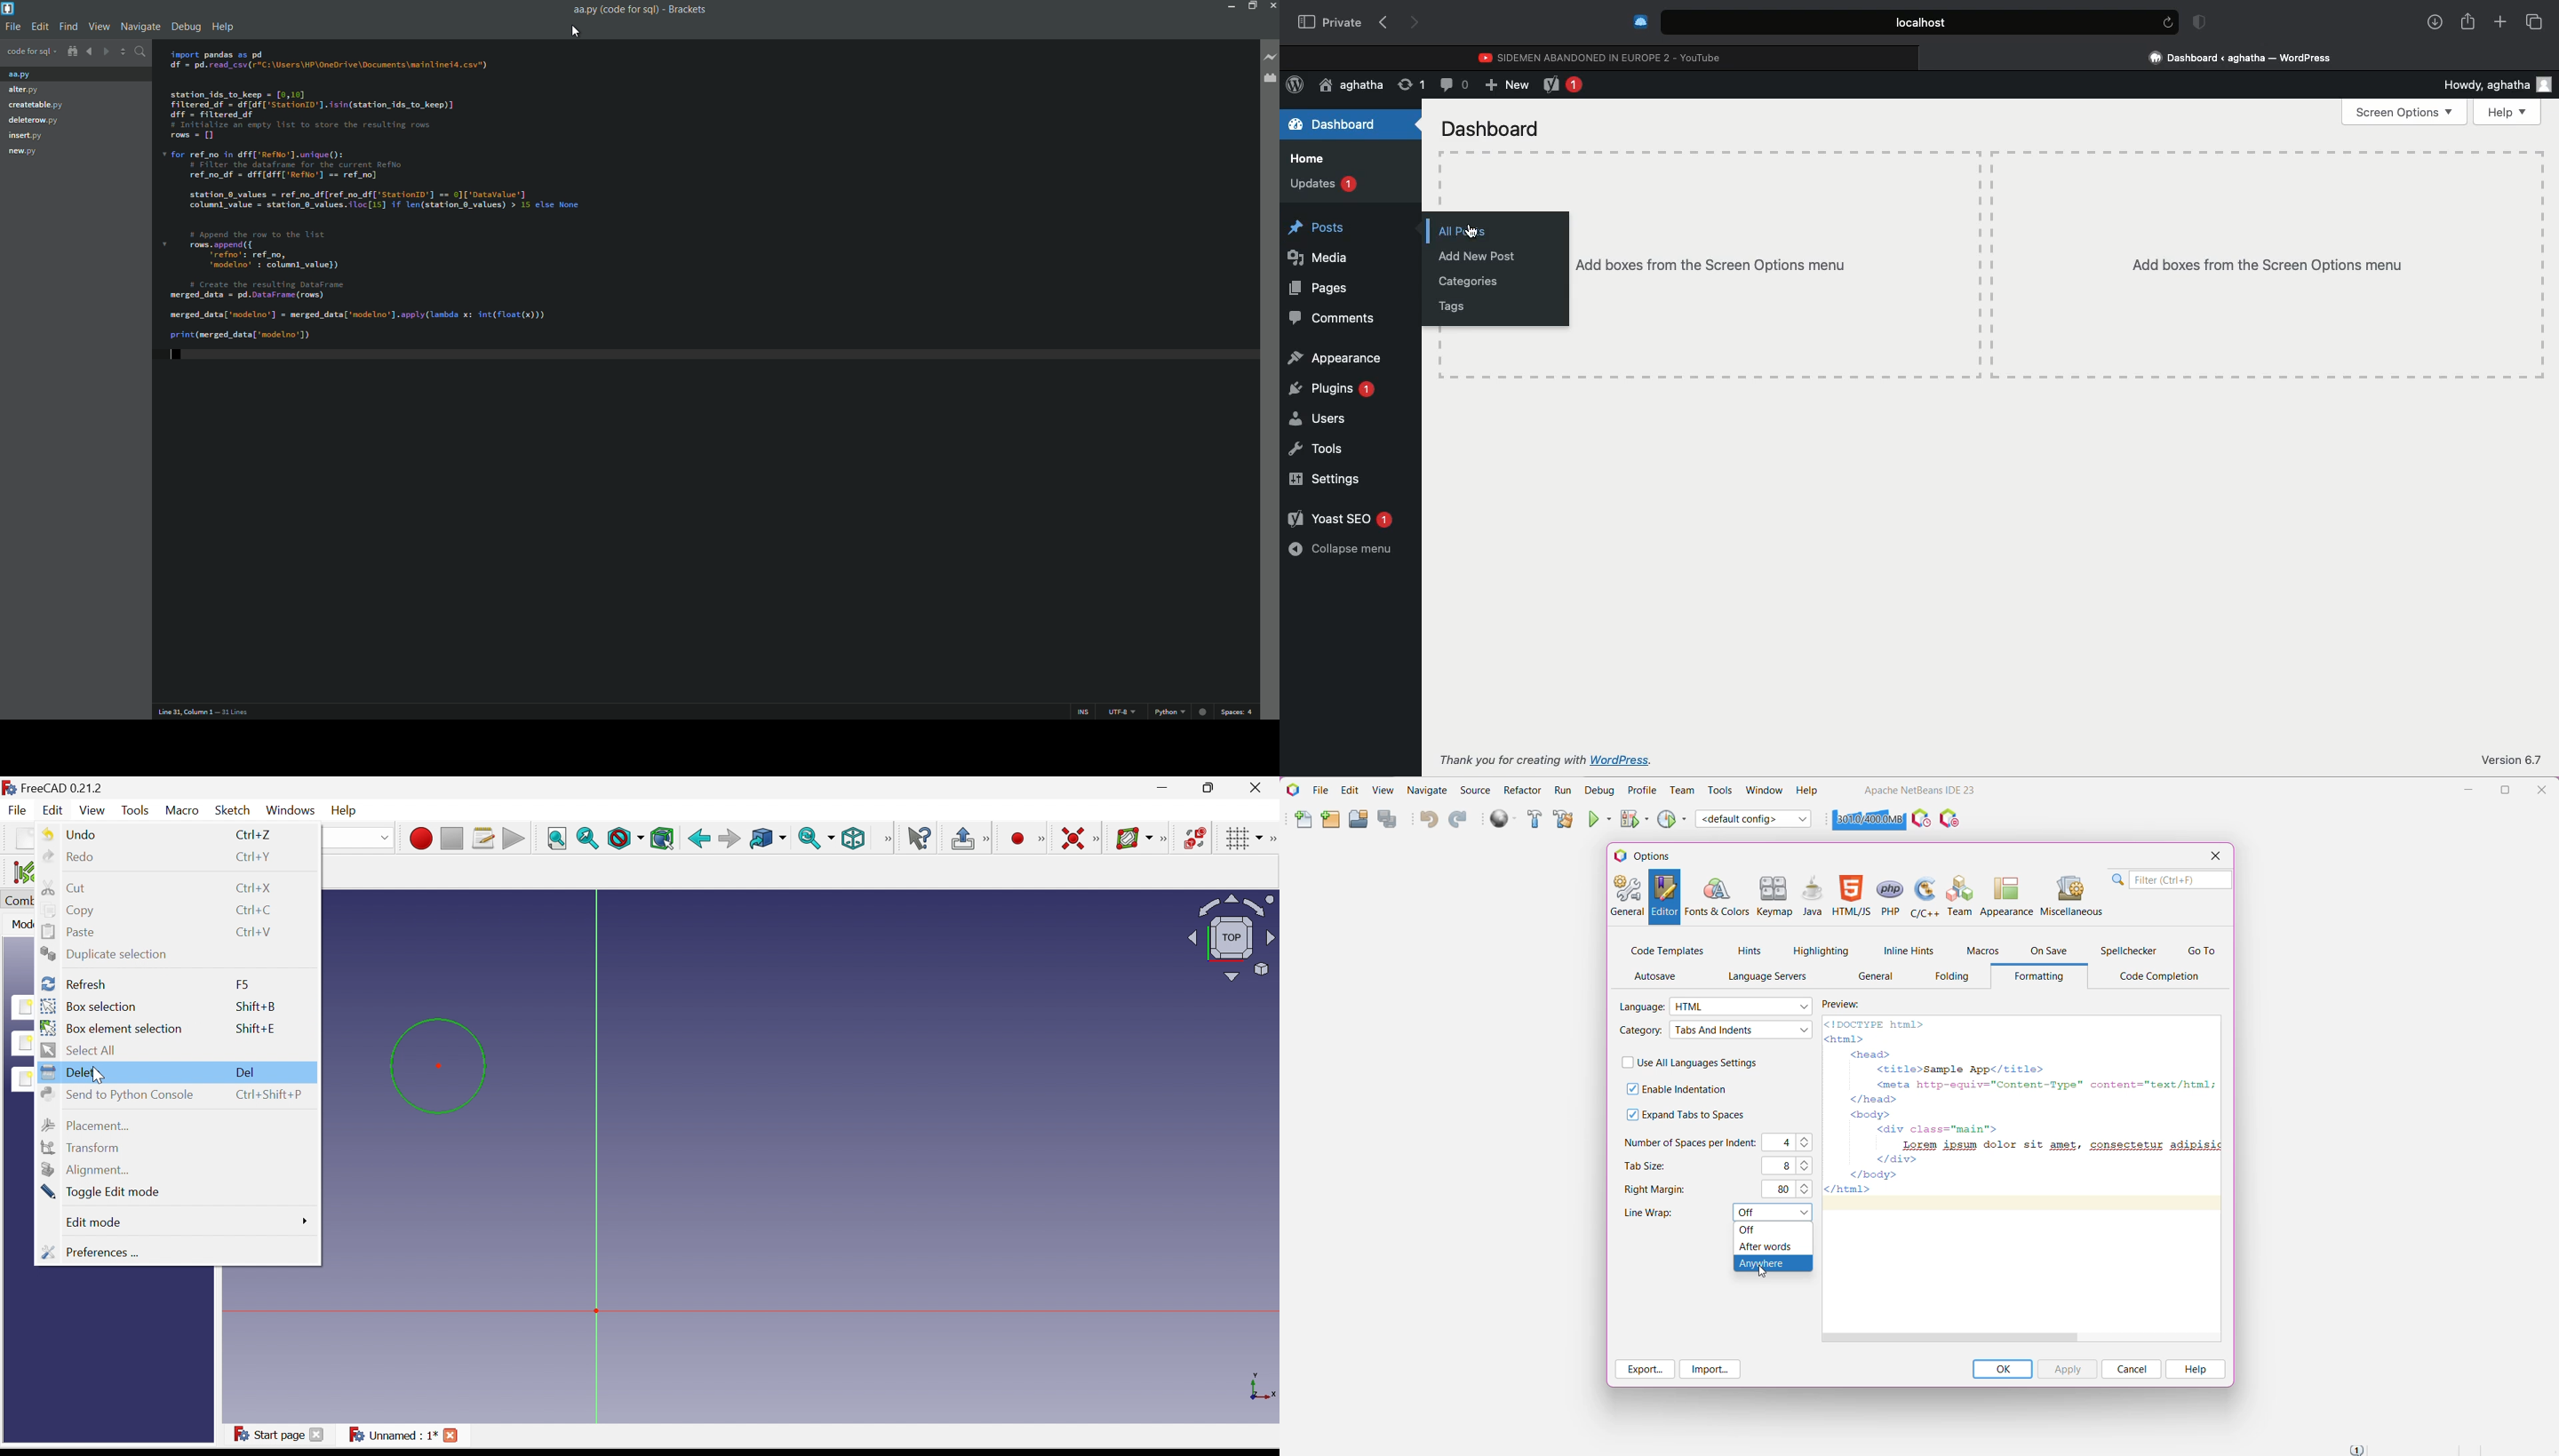 The height and width of the screenshot is (1456, 2576). What do you see at coordinates (2241, 57) in the screenshot?
I see `Clicking on Wordpress tab` at bounding box center [2241, 57].